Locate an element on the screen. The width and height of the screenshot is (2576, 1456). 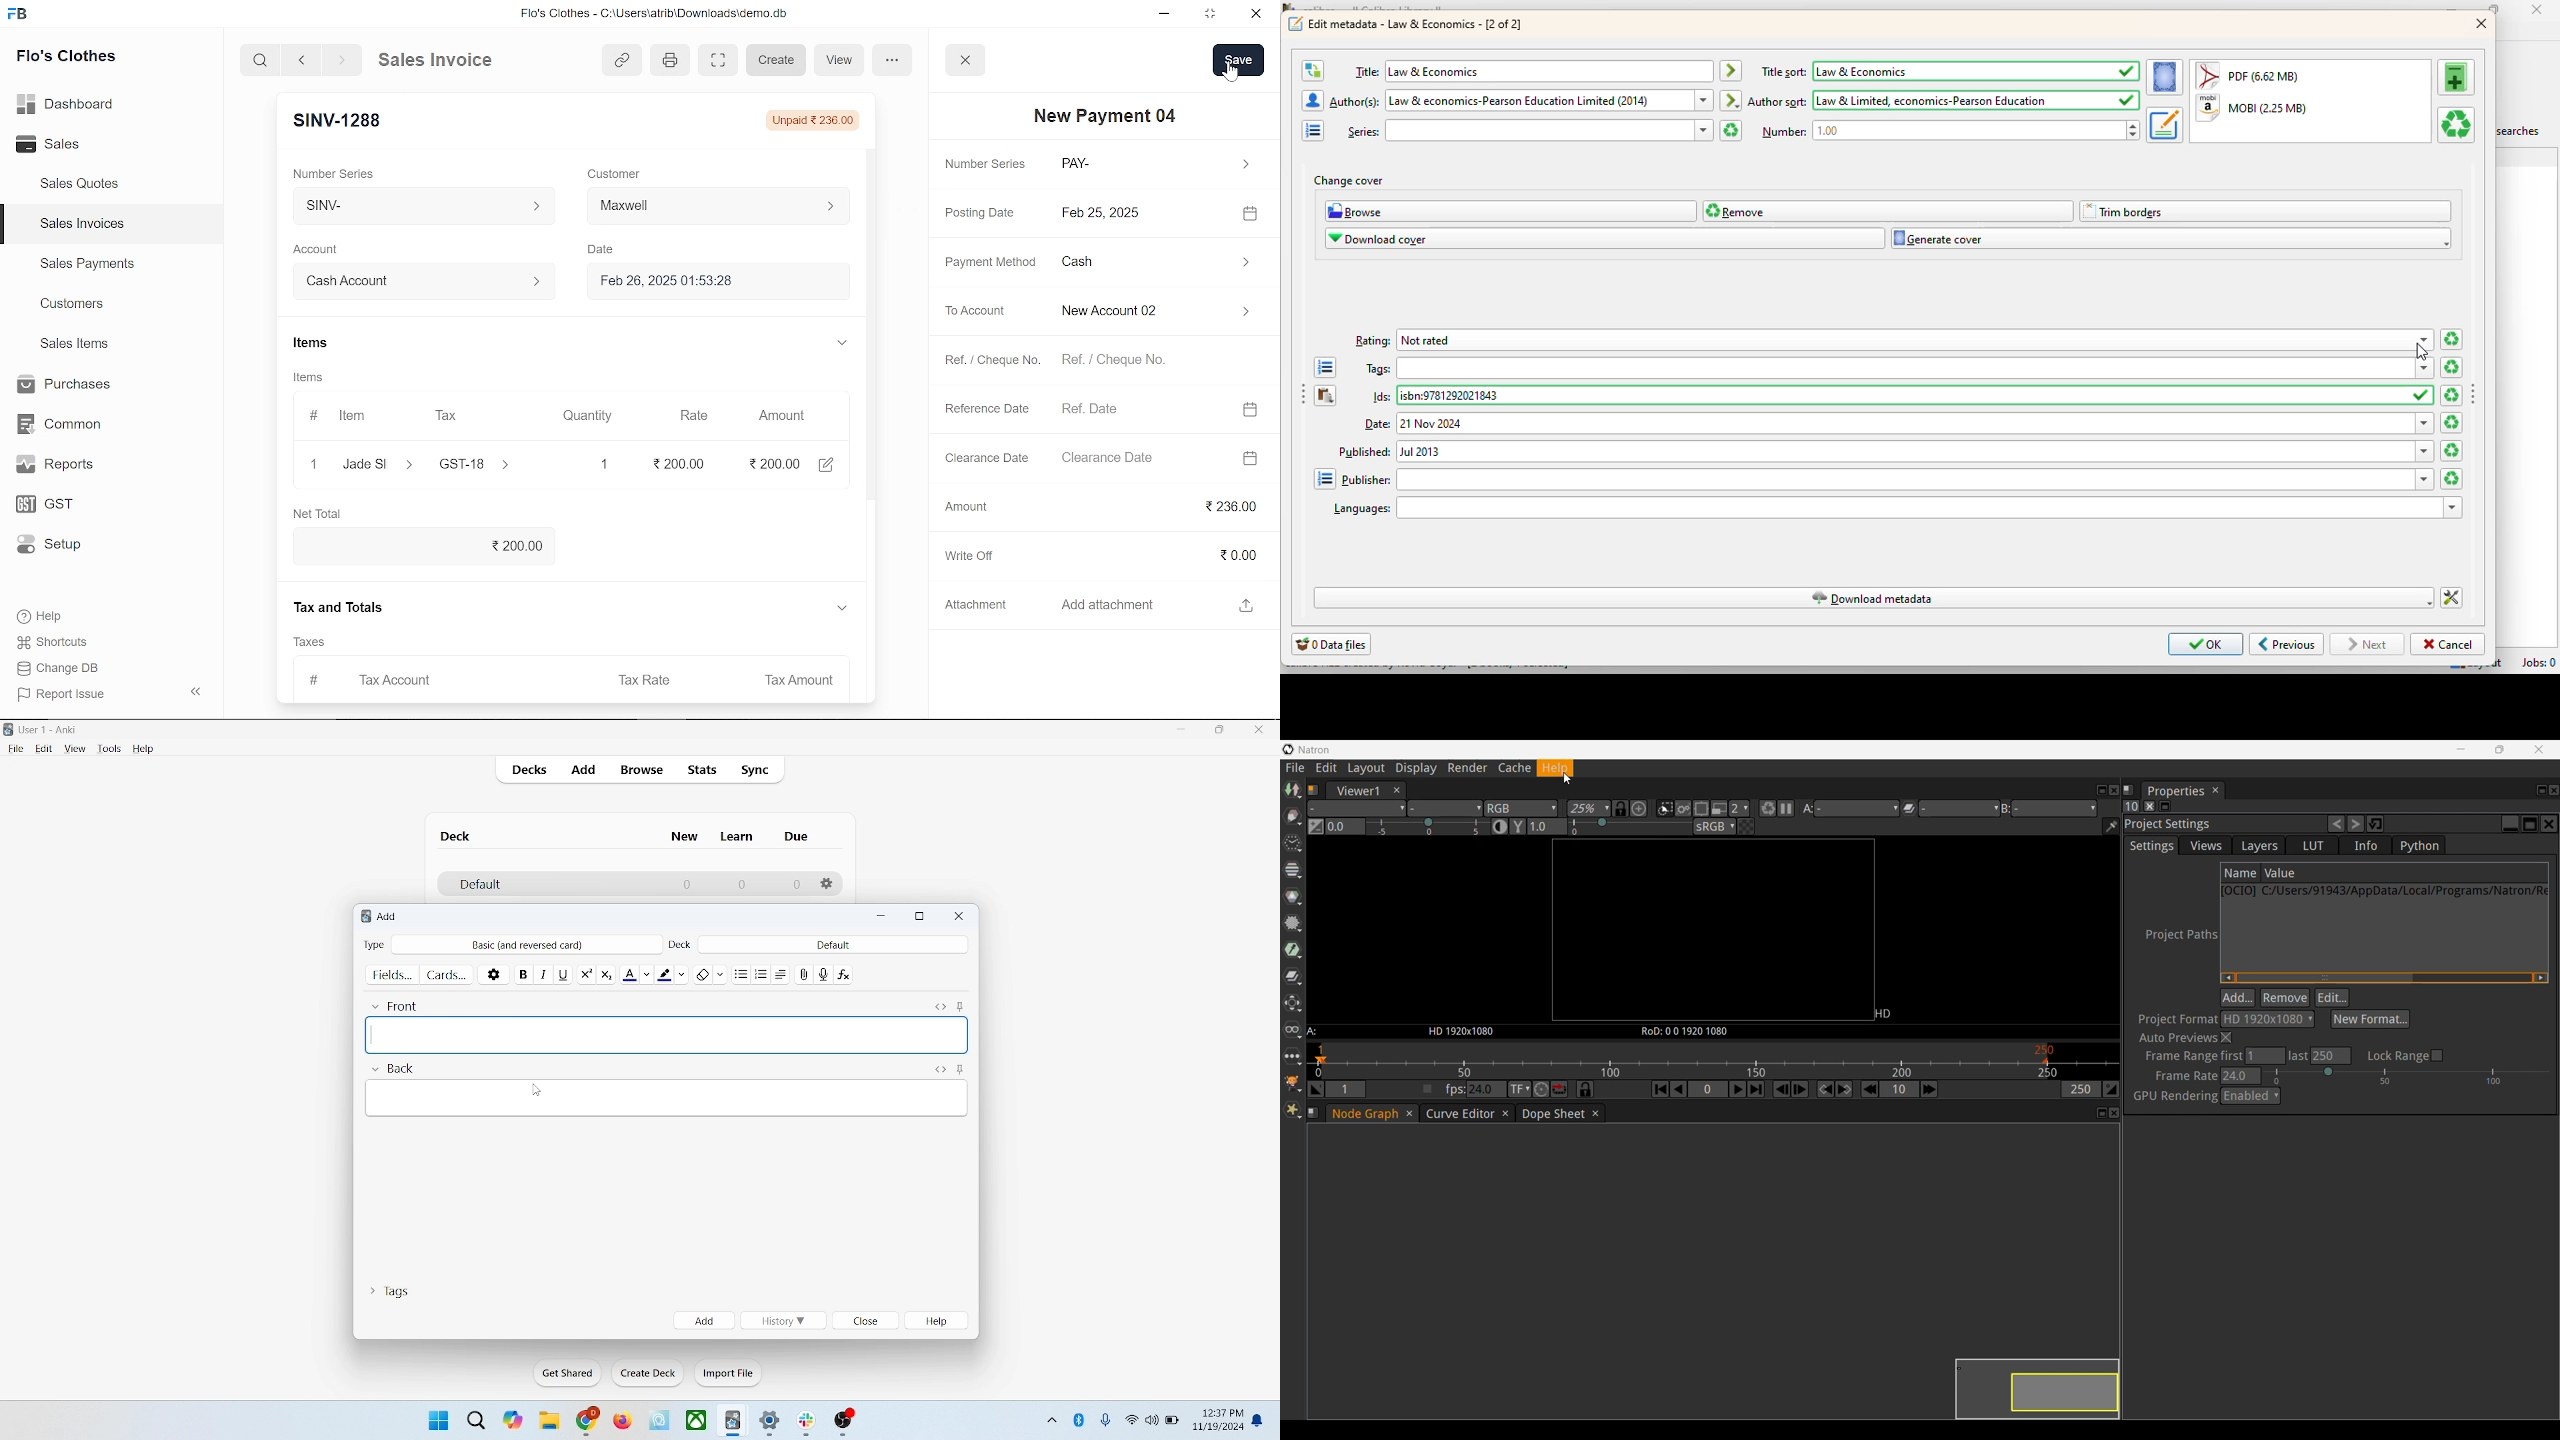
To Account is located at coordinates (979, 311).